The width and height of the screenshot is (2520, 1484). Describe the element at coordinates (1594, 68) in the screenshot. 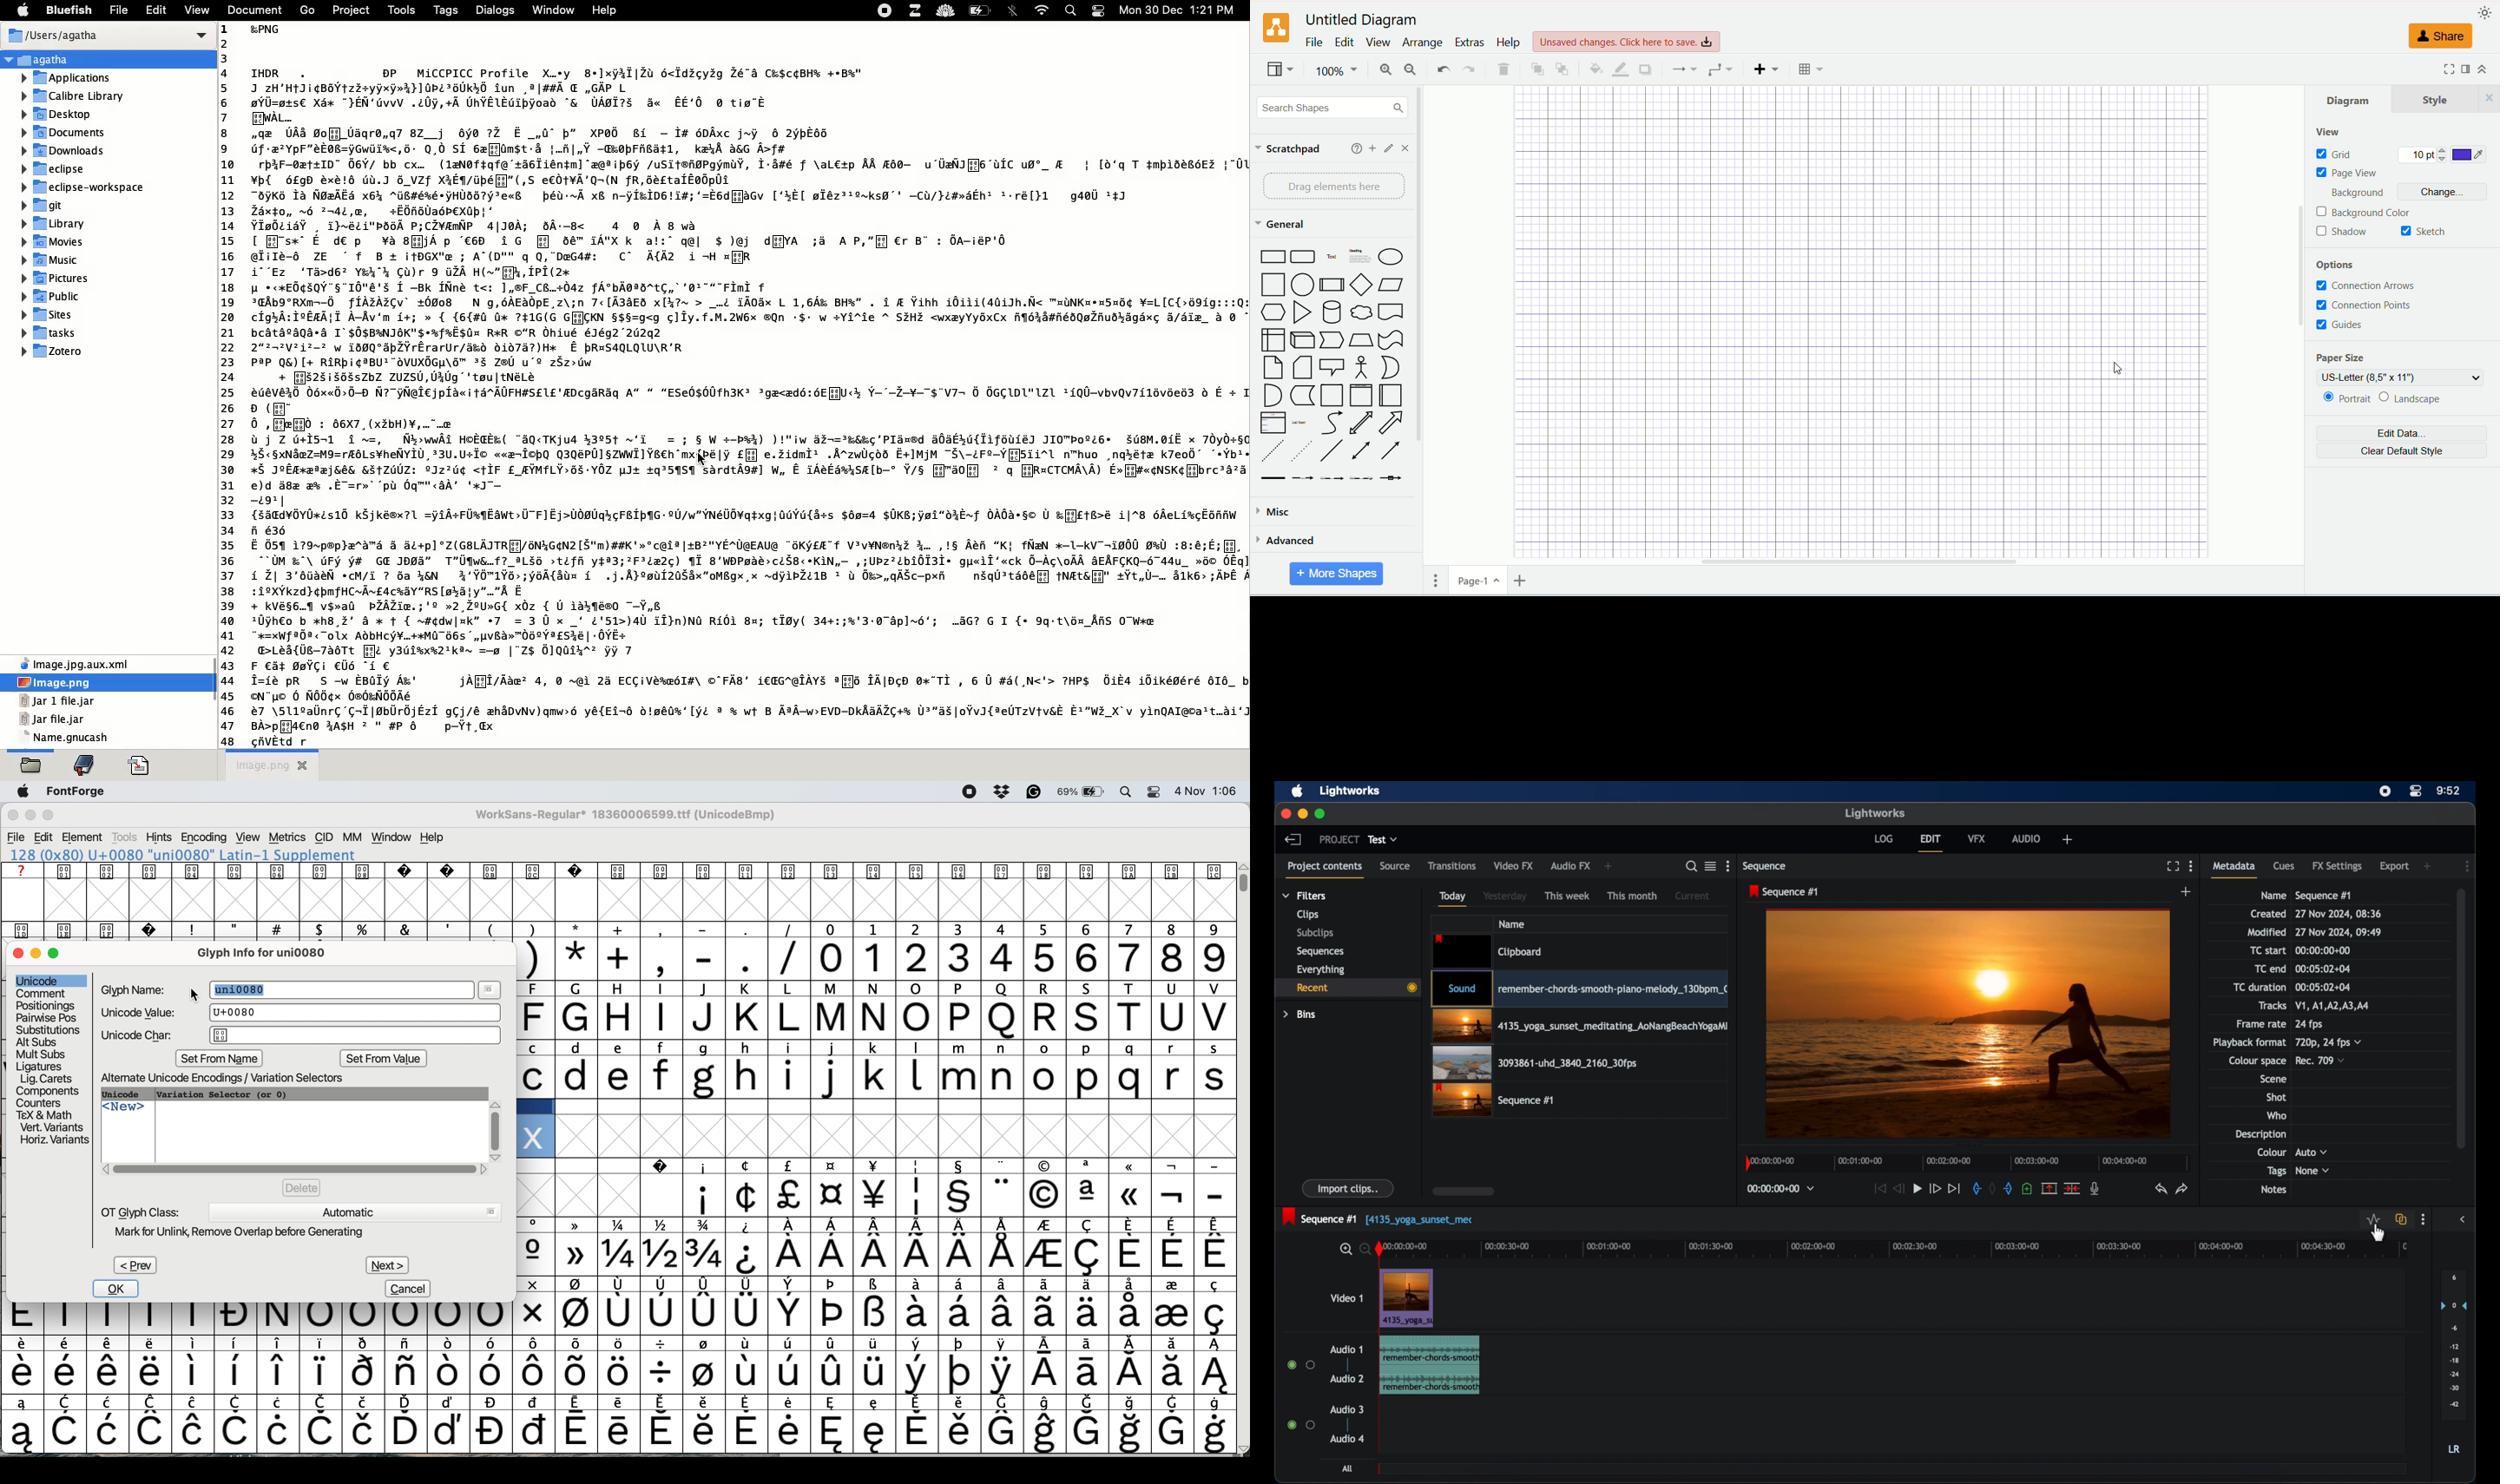

I see `fill color` at that location.